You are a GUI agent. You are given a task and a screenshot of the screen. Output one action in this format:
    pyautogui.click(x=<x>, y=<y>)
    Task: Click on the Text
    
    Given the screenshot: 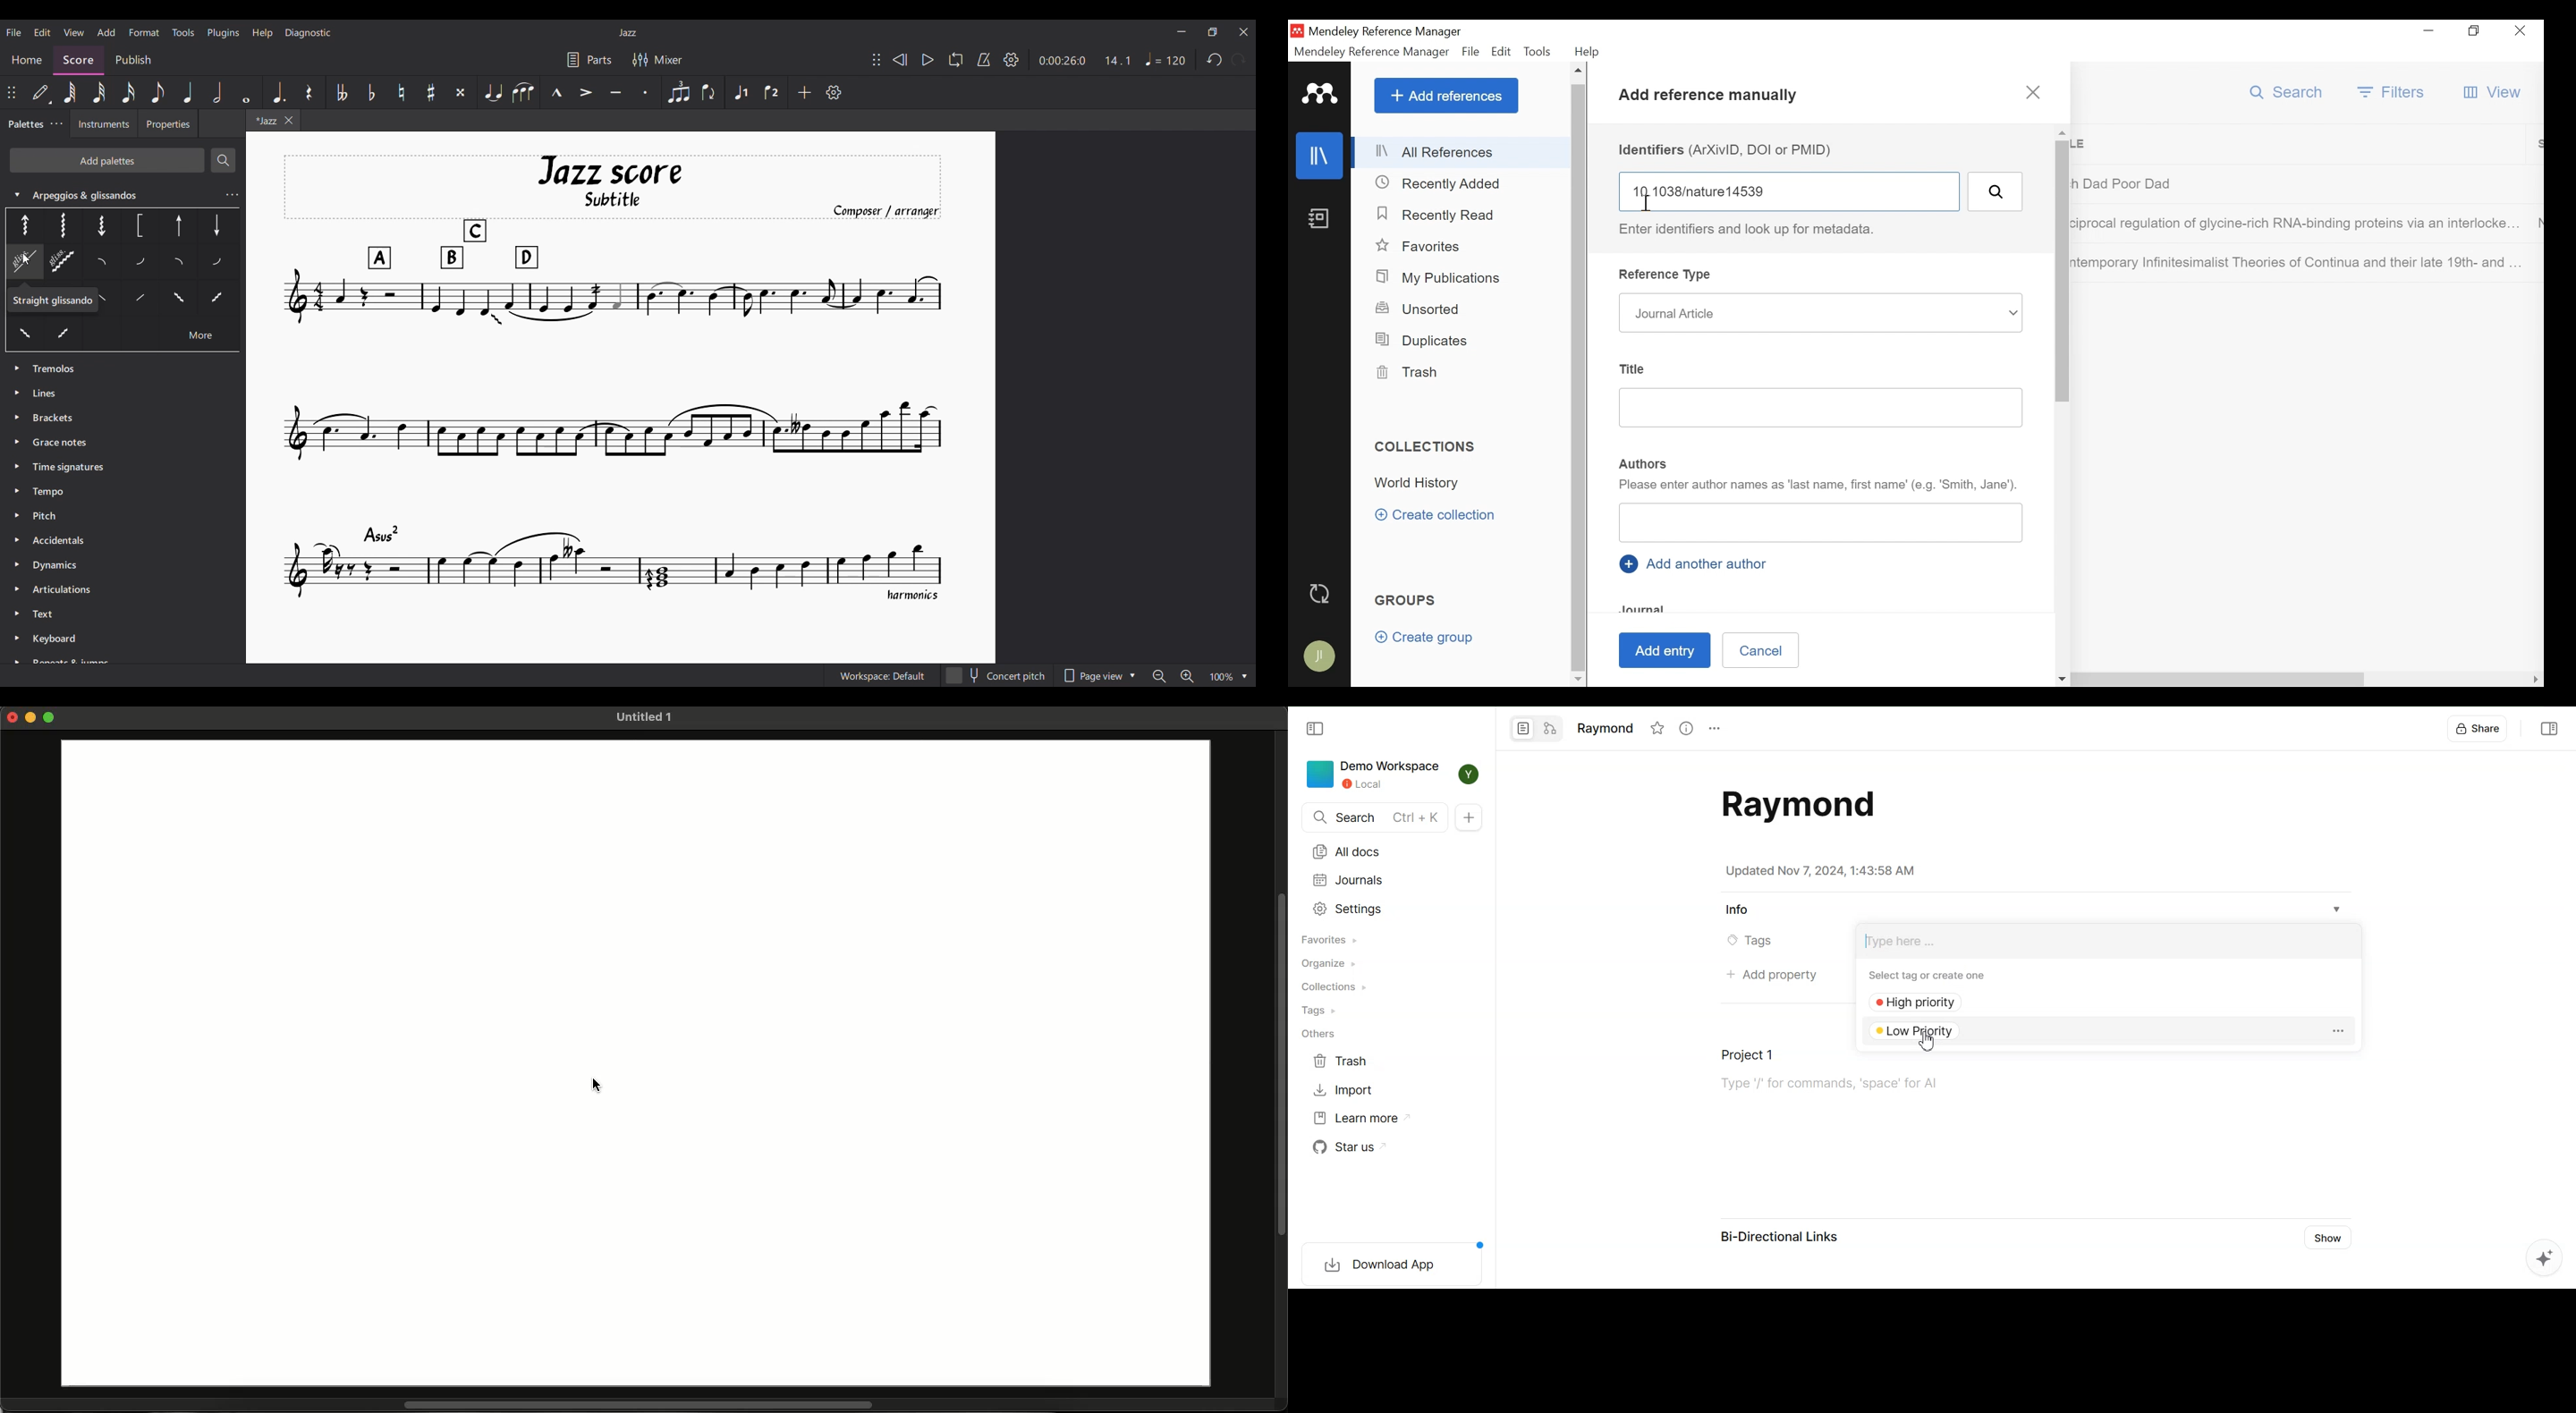 What is the action you would take?
    pyautogui.click(x=47, y=615)
    